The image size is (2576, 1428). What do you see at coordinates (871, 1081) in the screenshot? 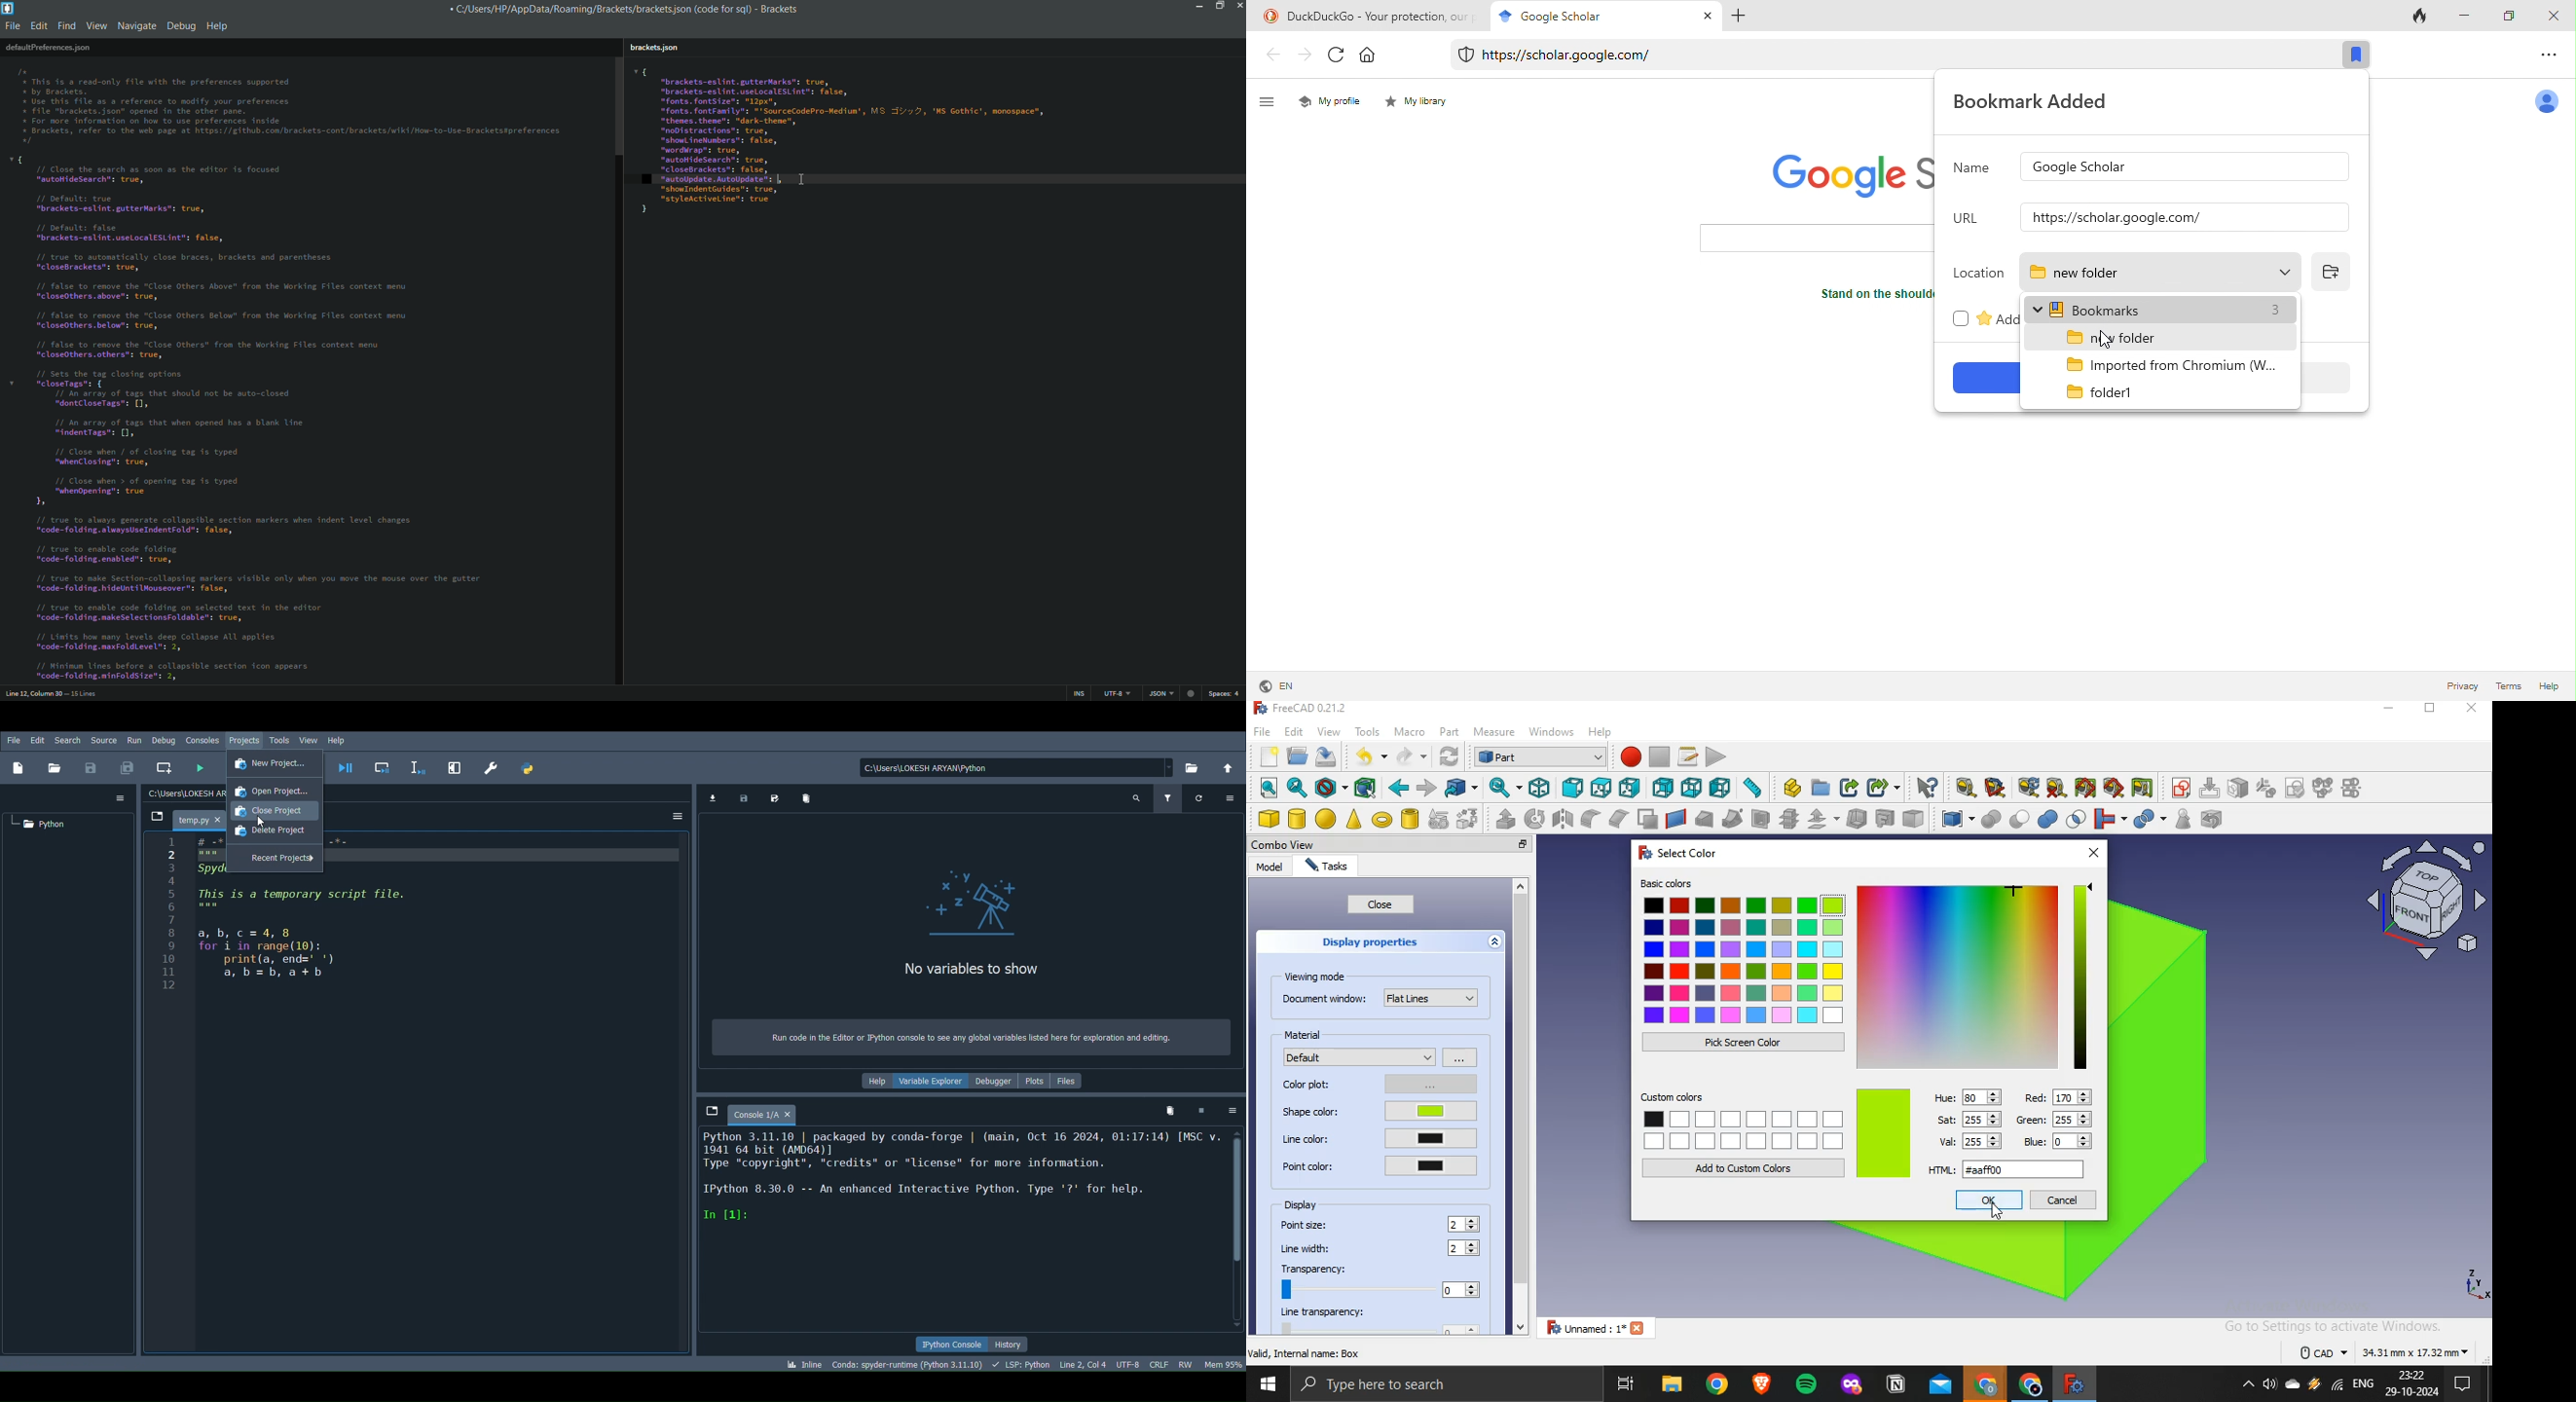
I see `Help` at bounding box center [871, 1081].